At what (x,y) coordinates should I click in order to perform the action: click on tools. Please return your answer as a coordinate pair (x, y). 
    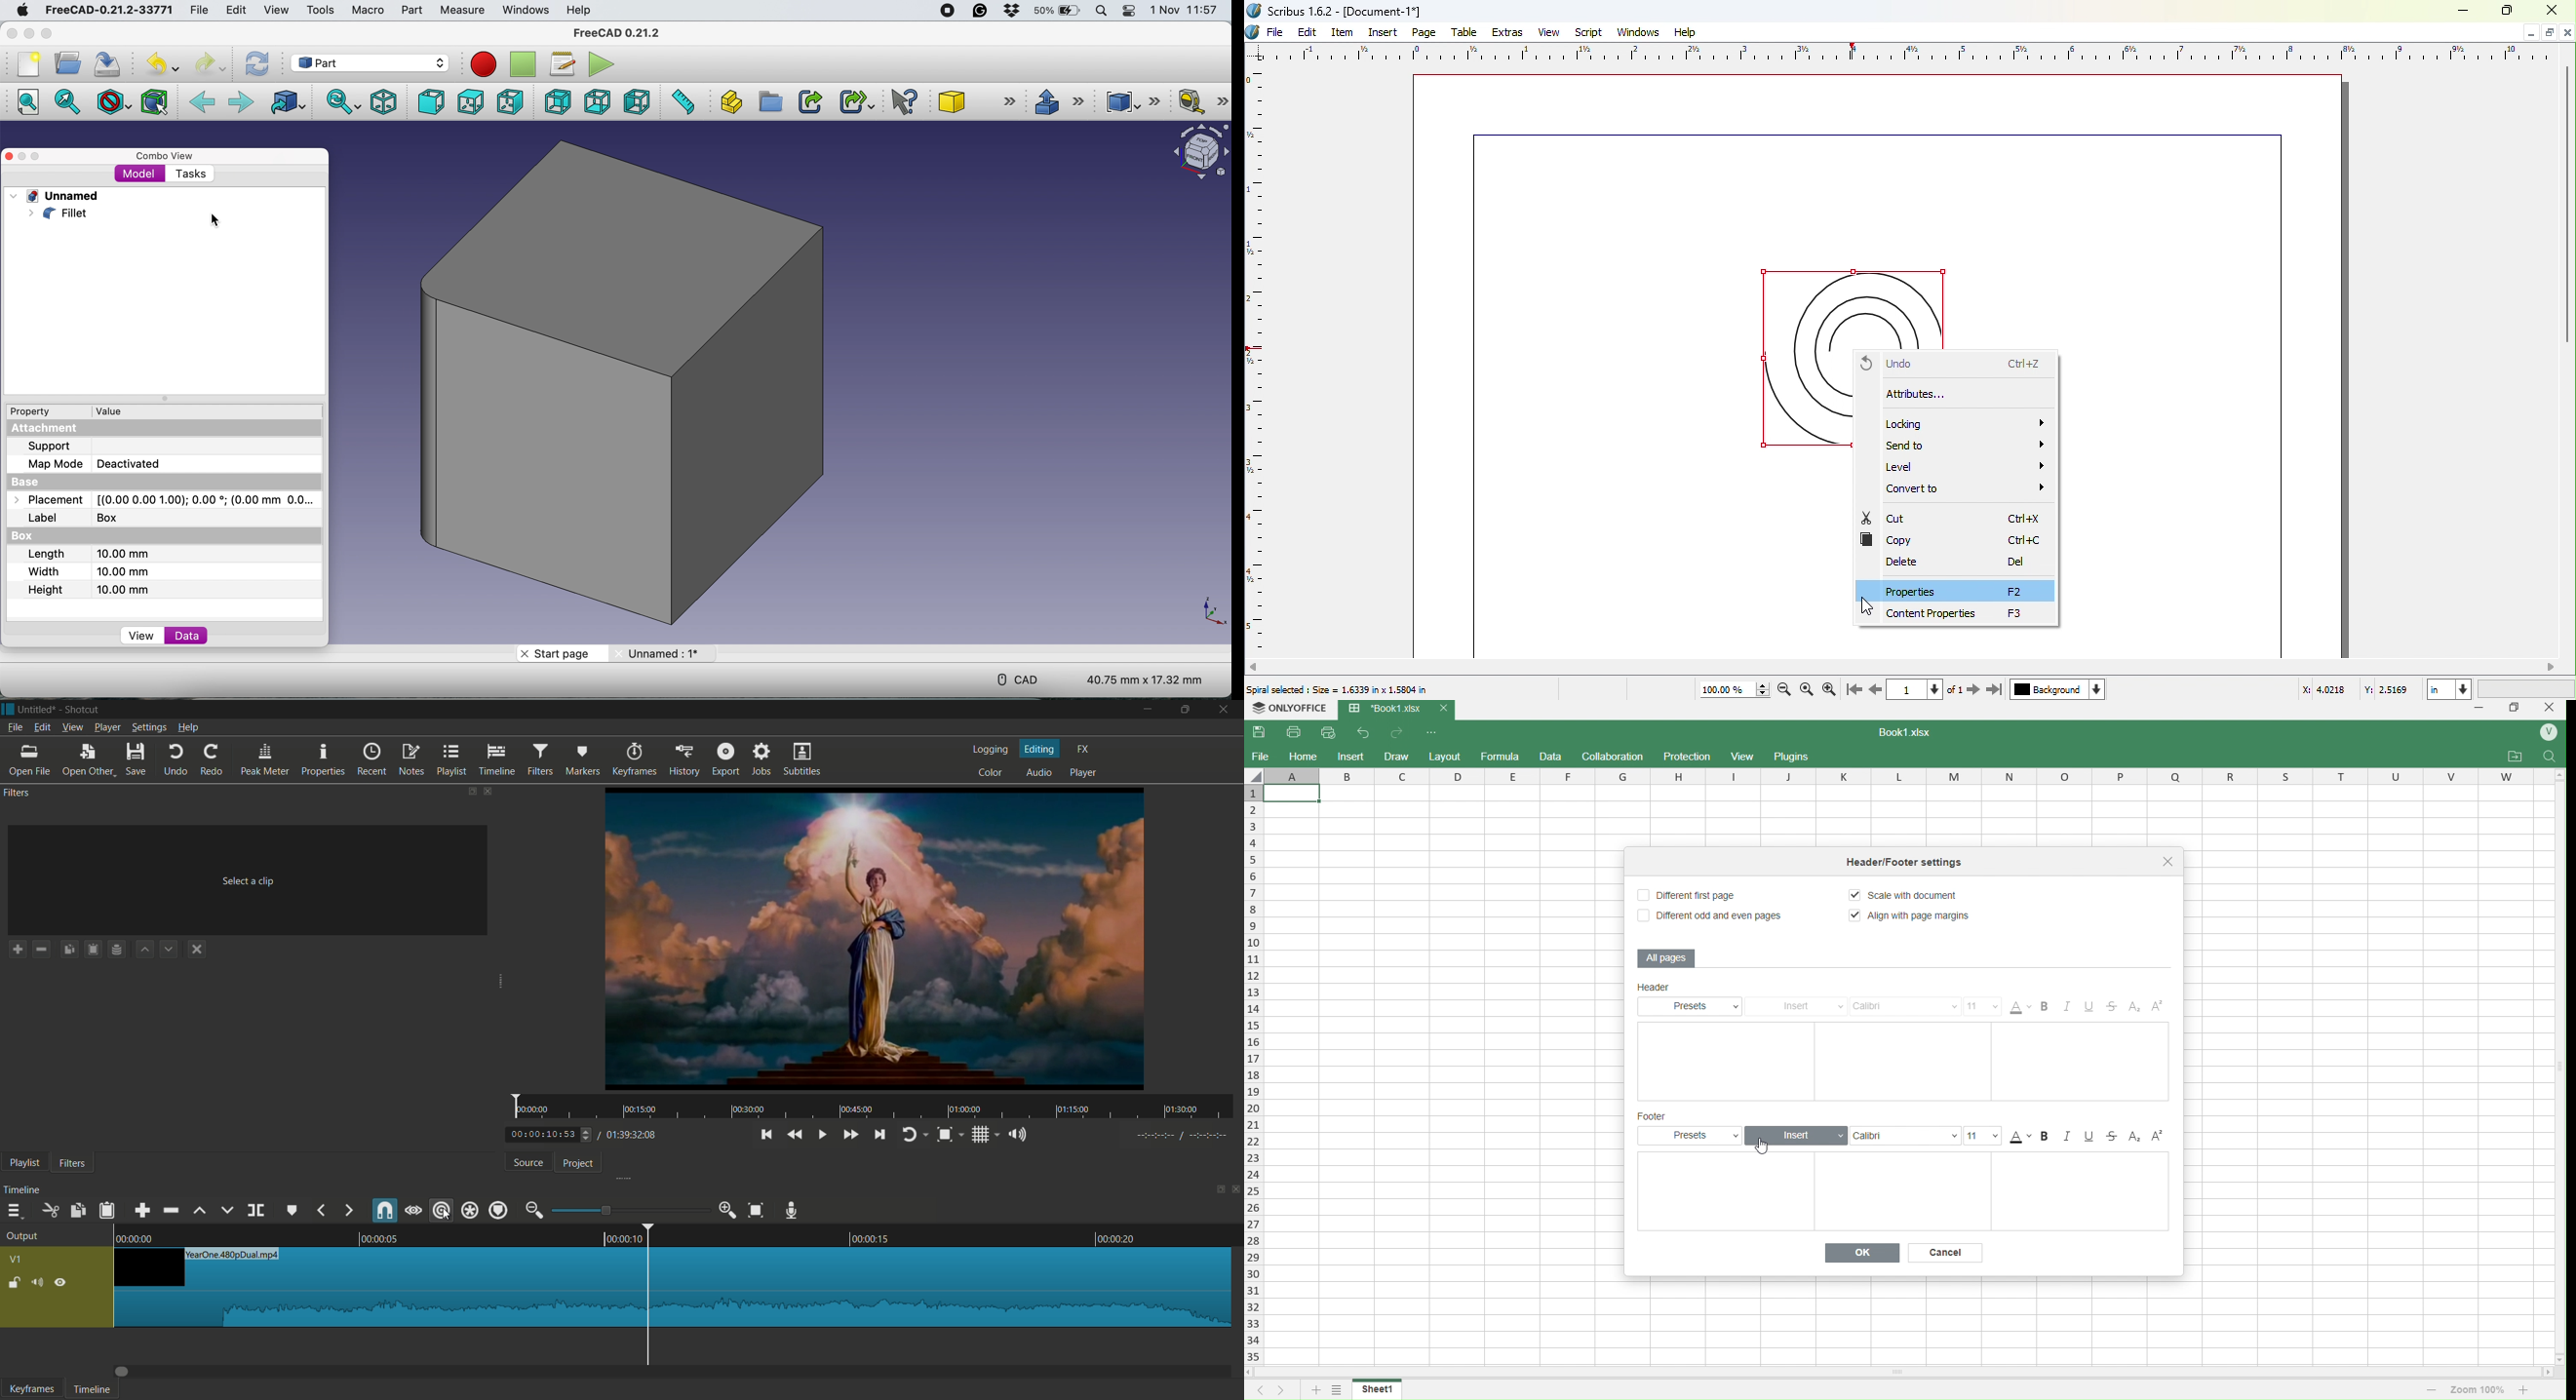
    Looking at the image, I should click on (318, 10).